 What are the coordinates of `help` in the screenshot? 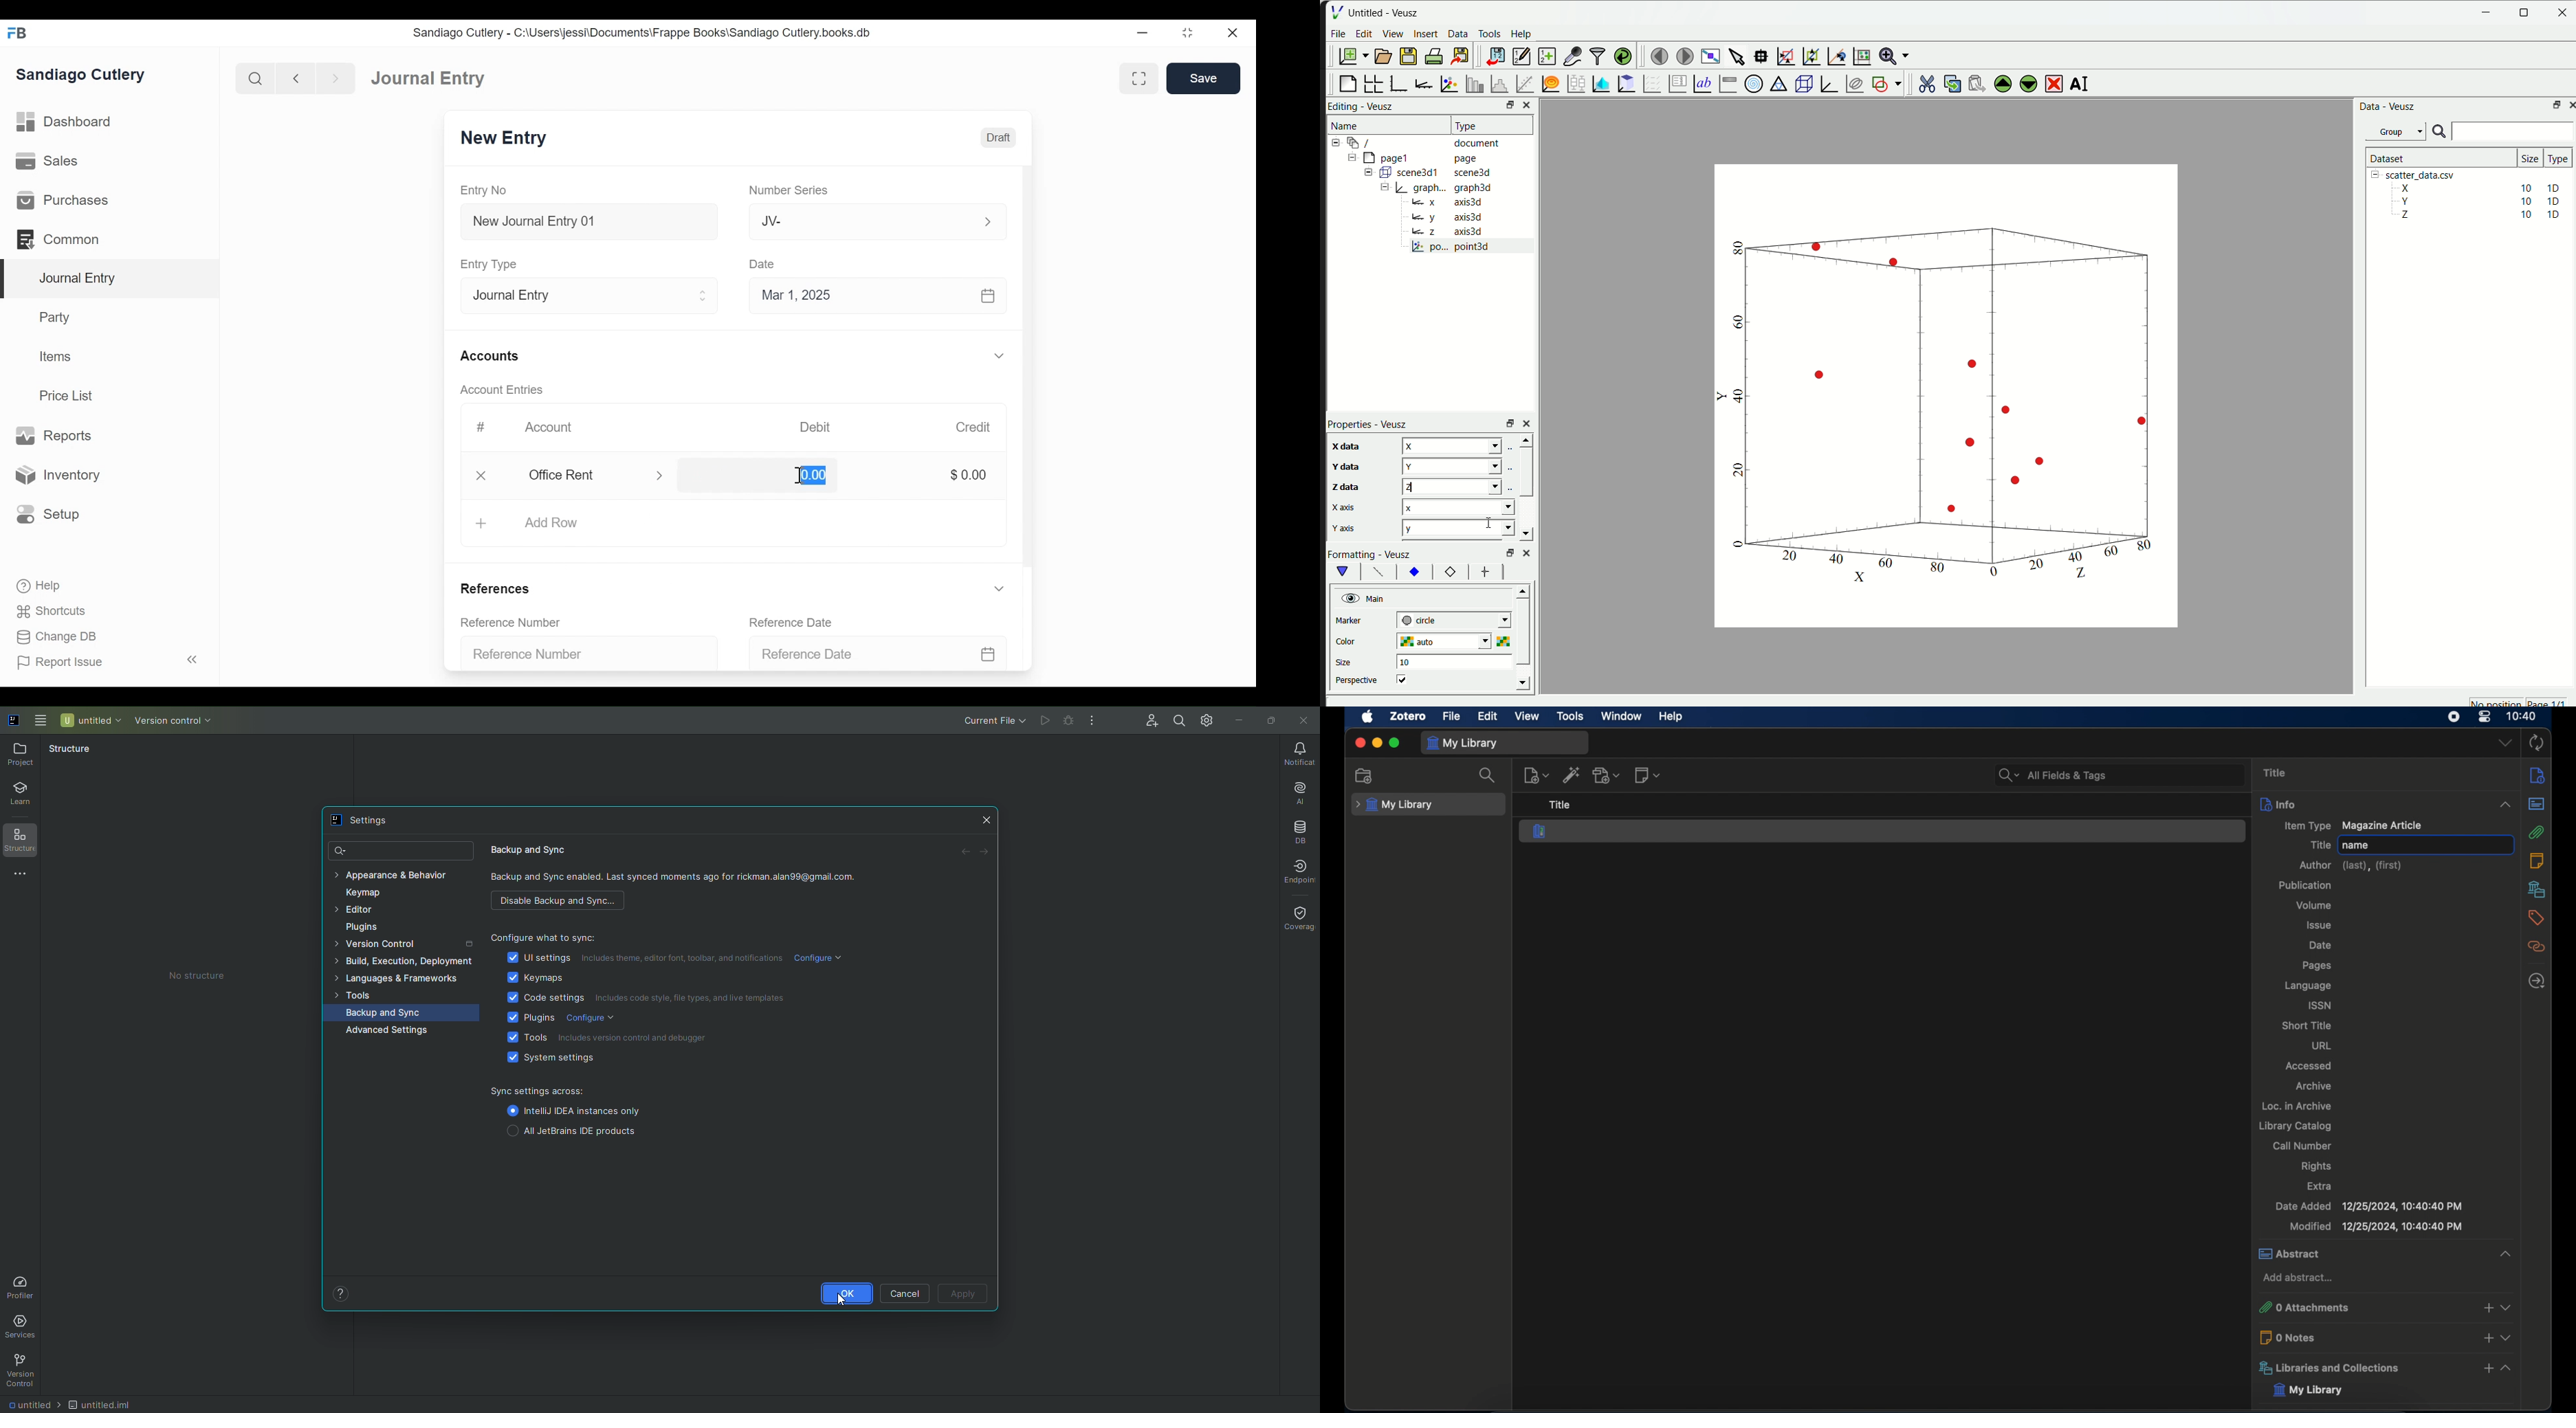 It's located at (1671, 717).